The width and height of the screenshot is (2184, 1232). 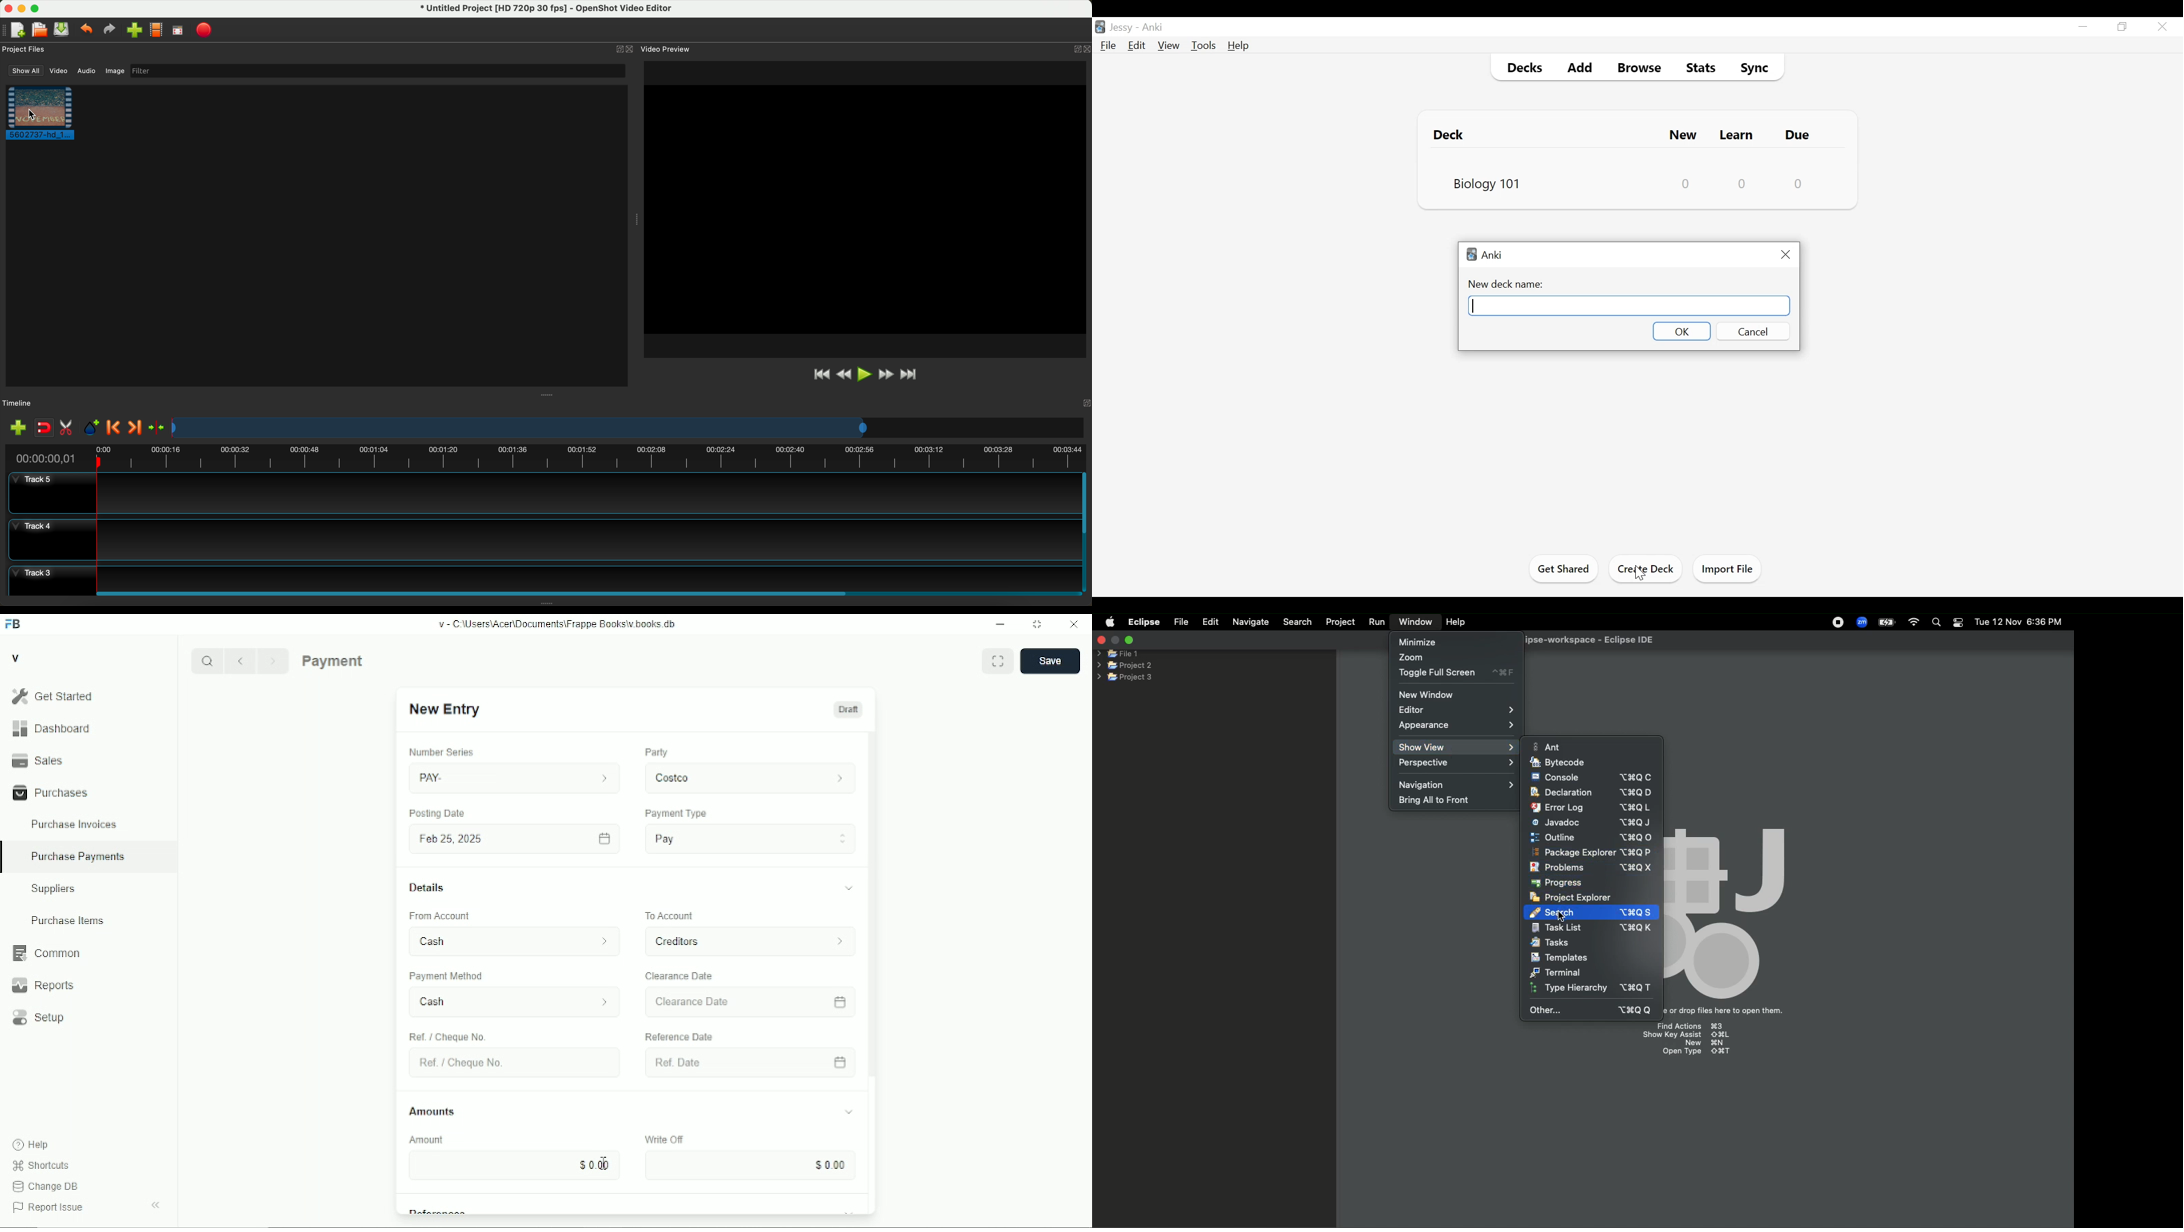 What do you see at coordinates (1505, 284) in the screenshot?
I see `New Deck Name` at bounding box center [1505, 284].